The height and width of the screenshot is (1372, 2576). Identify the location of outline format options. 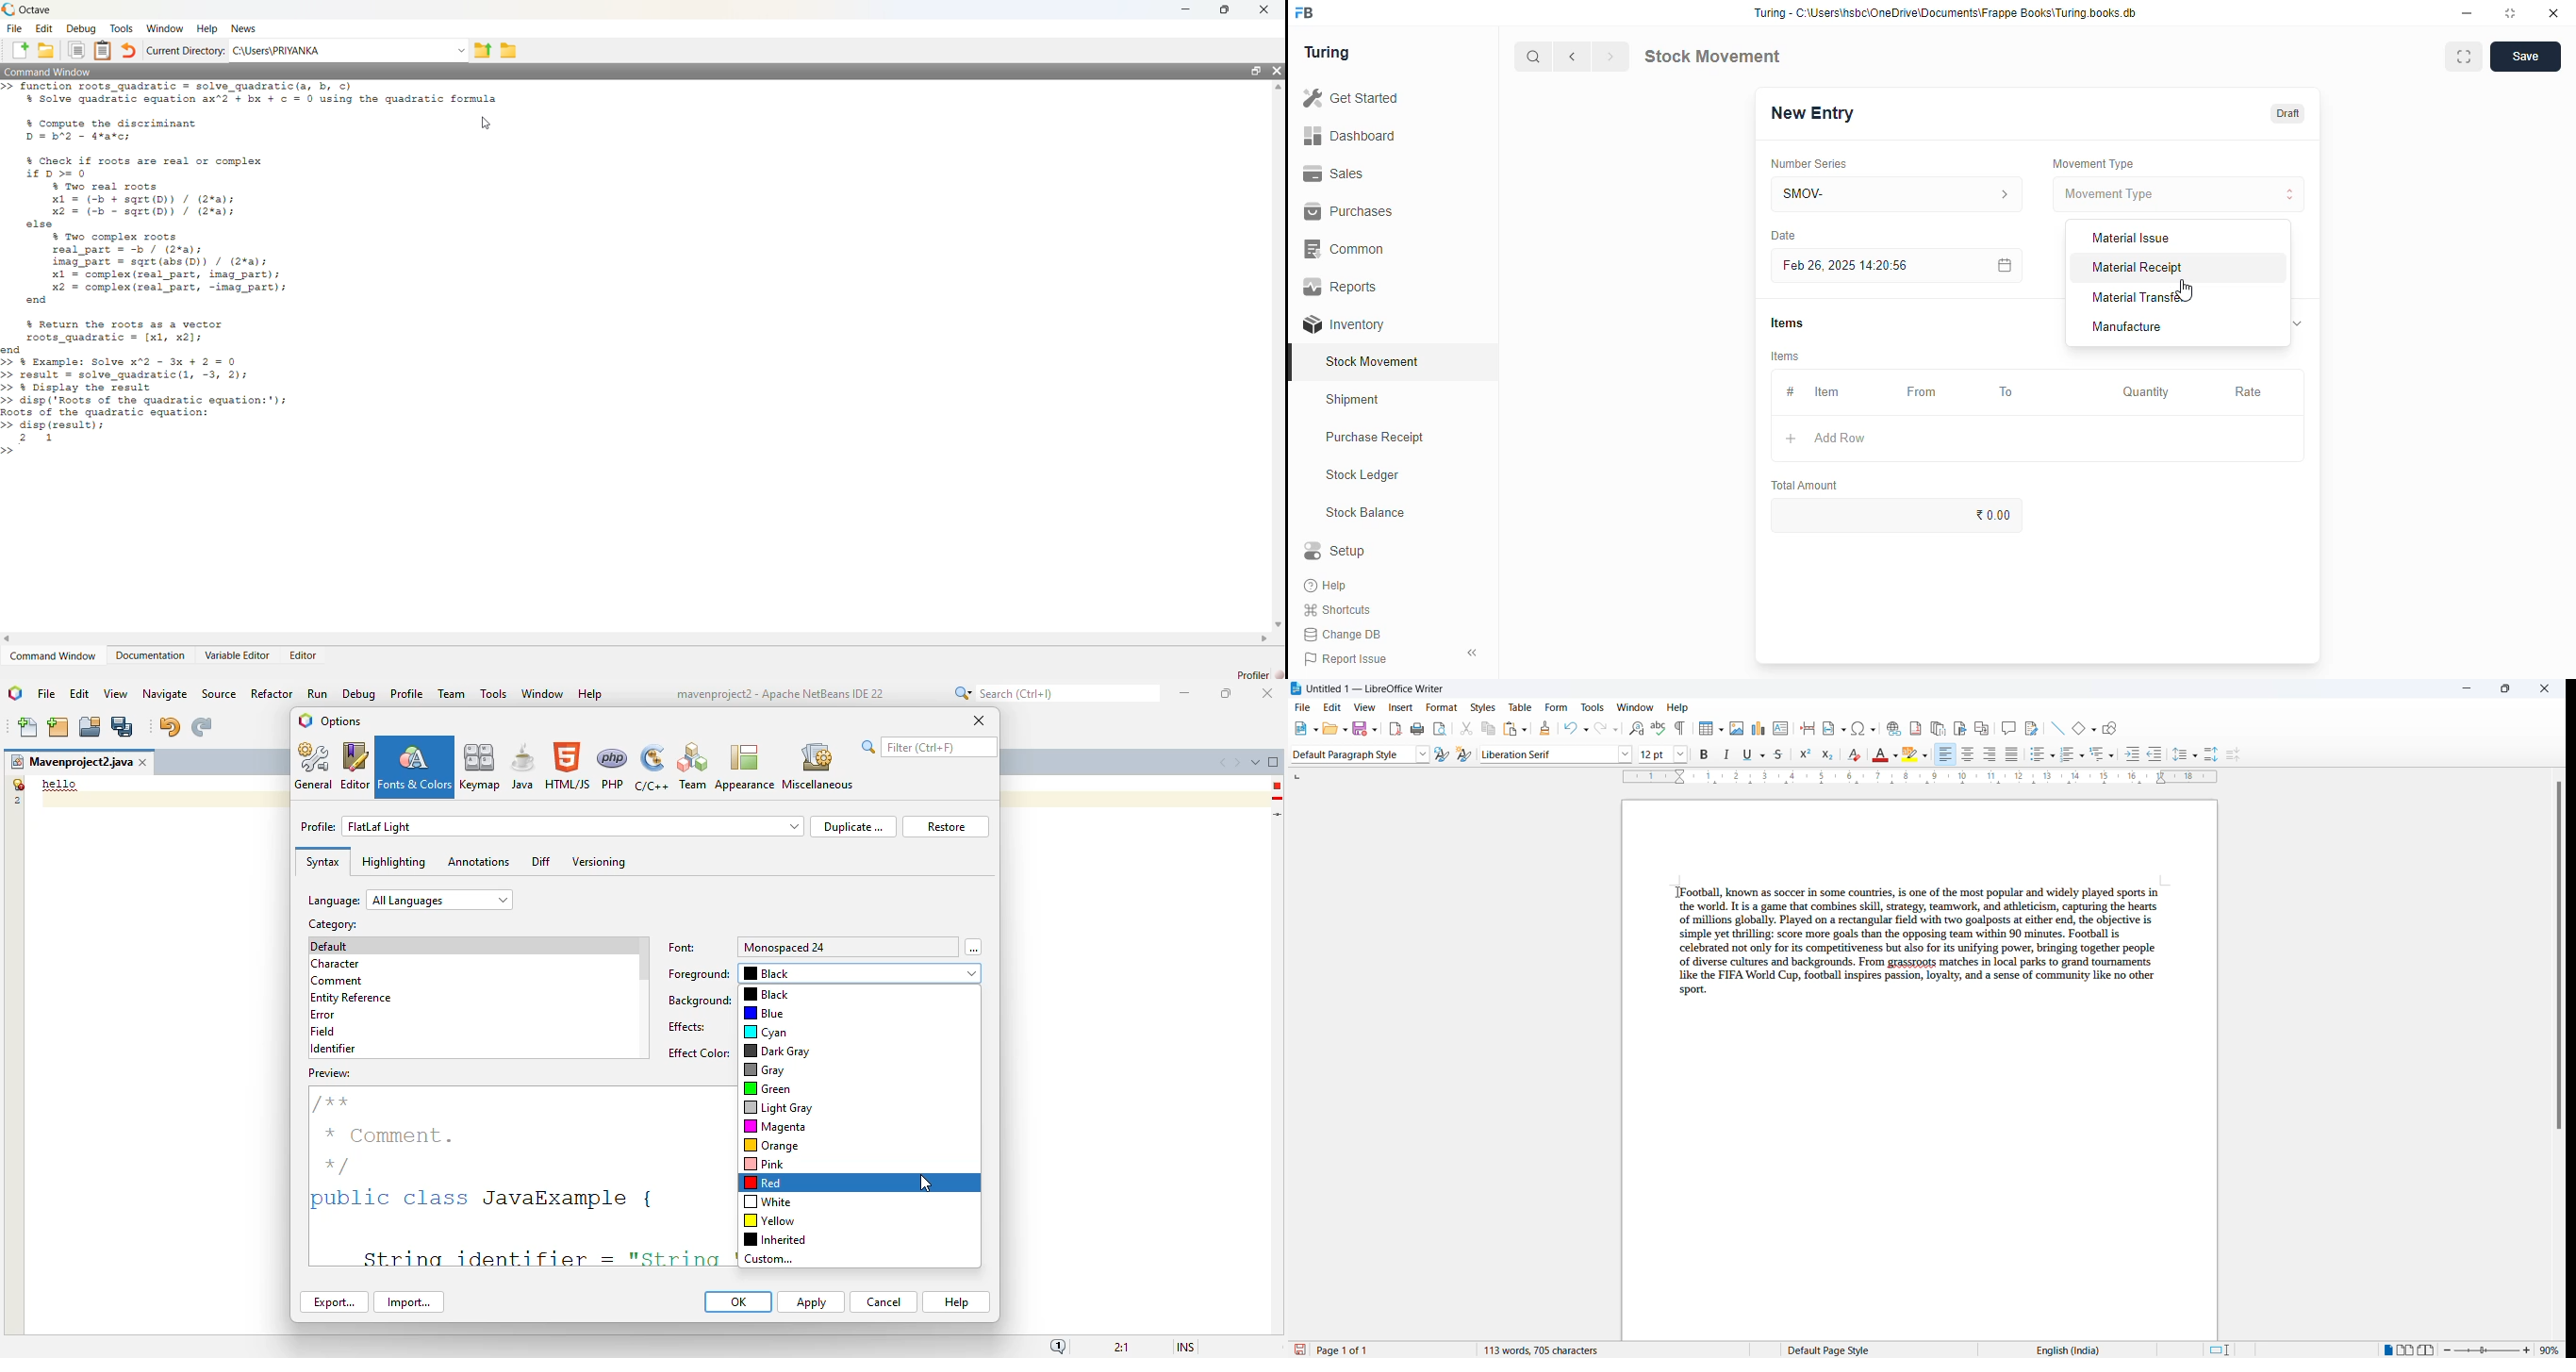
(2113, 756).